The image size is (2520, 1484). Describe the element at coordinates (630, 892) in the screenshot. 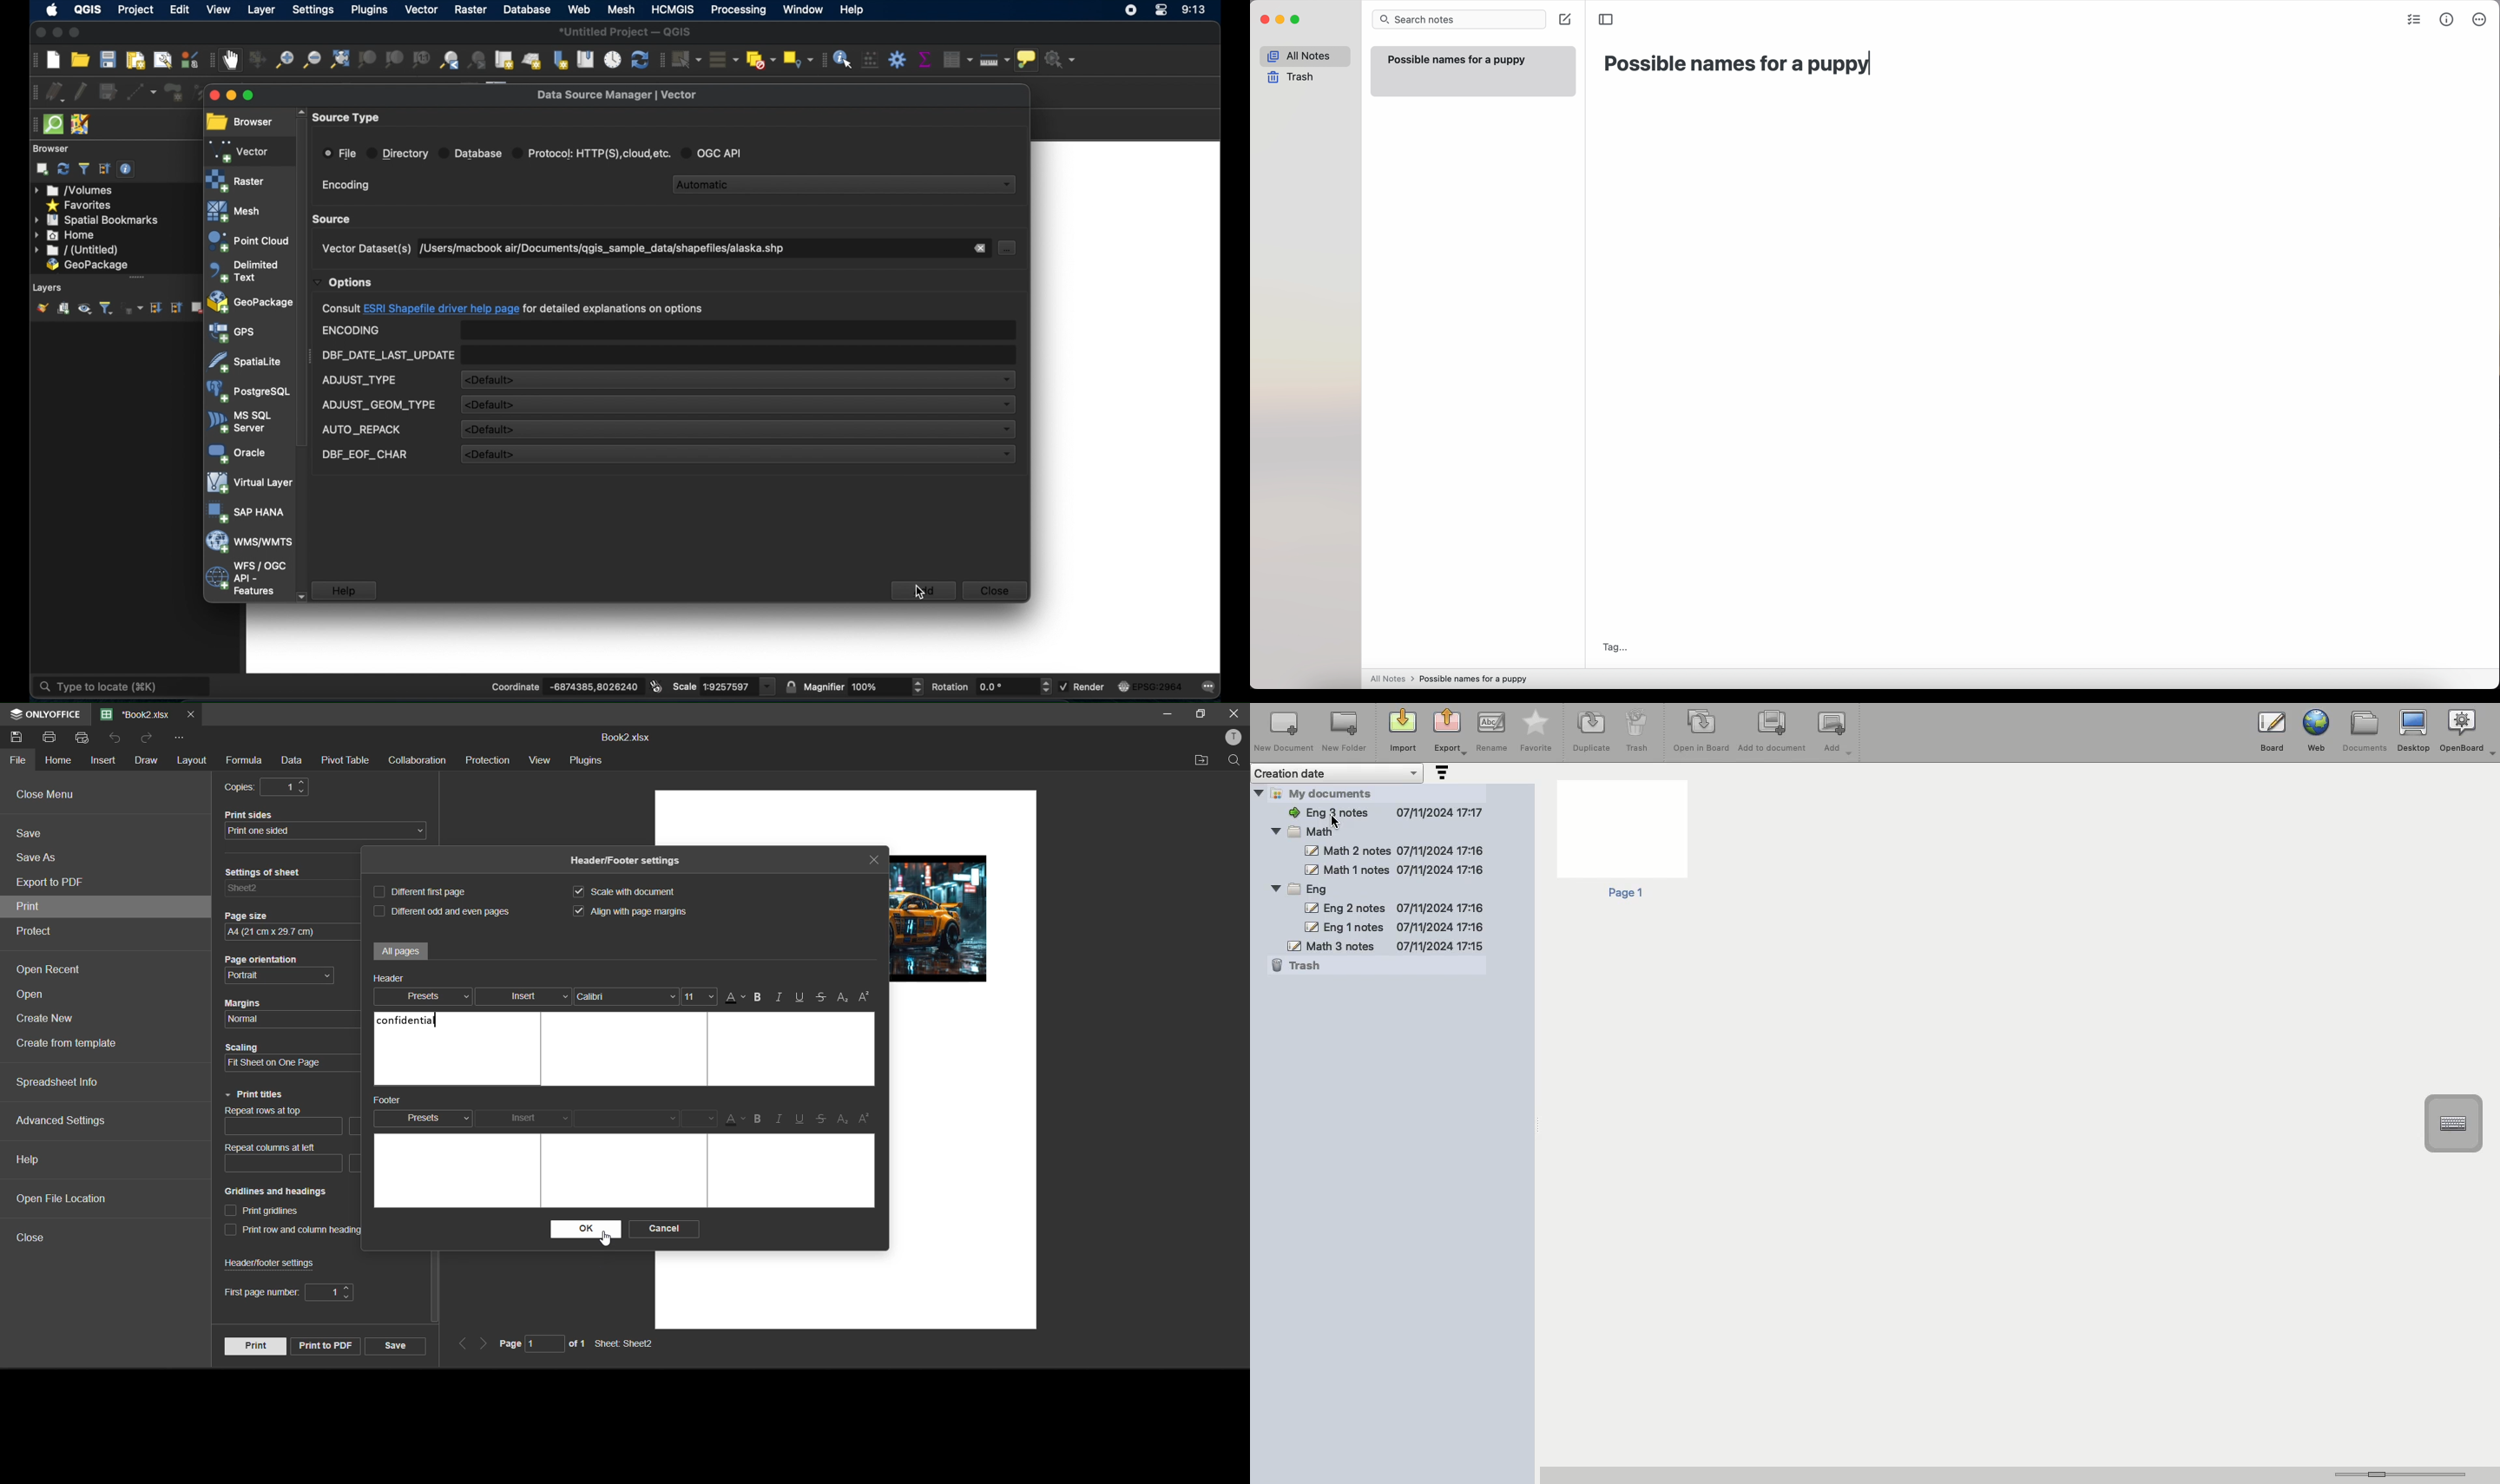

I see `scale with document` at that location.